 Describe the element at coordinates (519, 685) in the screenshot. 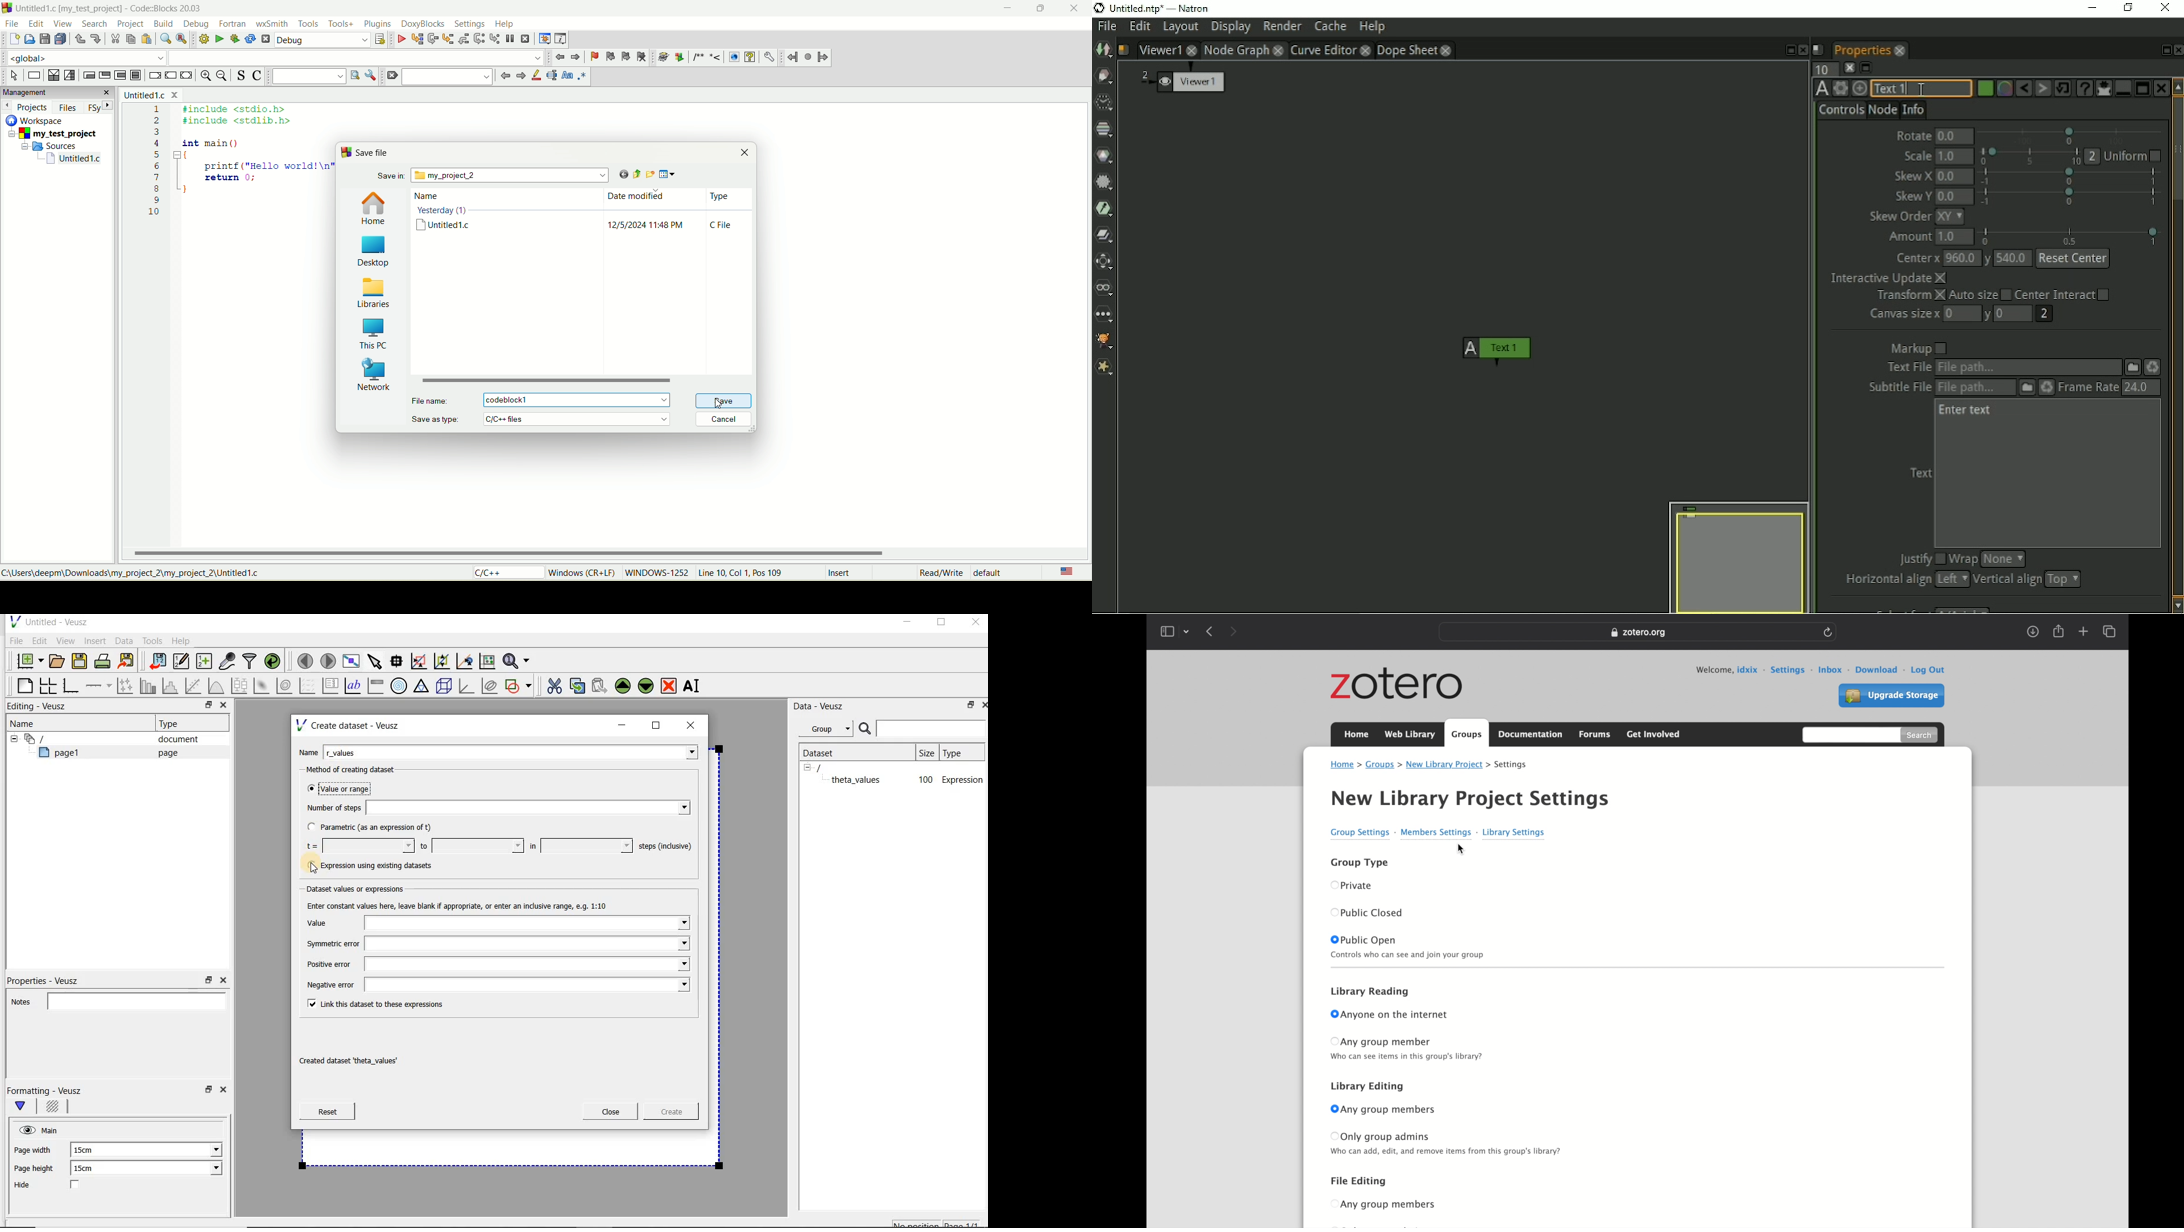

I see `add a shape to the plot` at that location.